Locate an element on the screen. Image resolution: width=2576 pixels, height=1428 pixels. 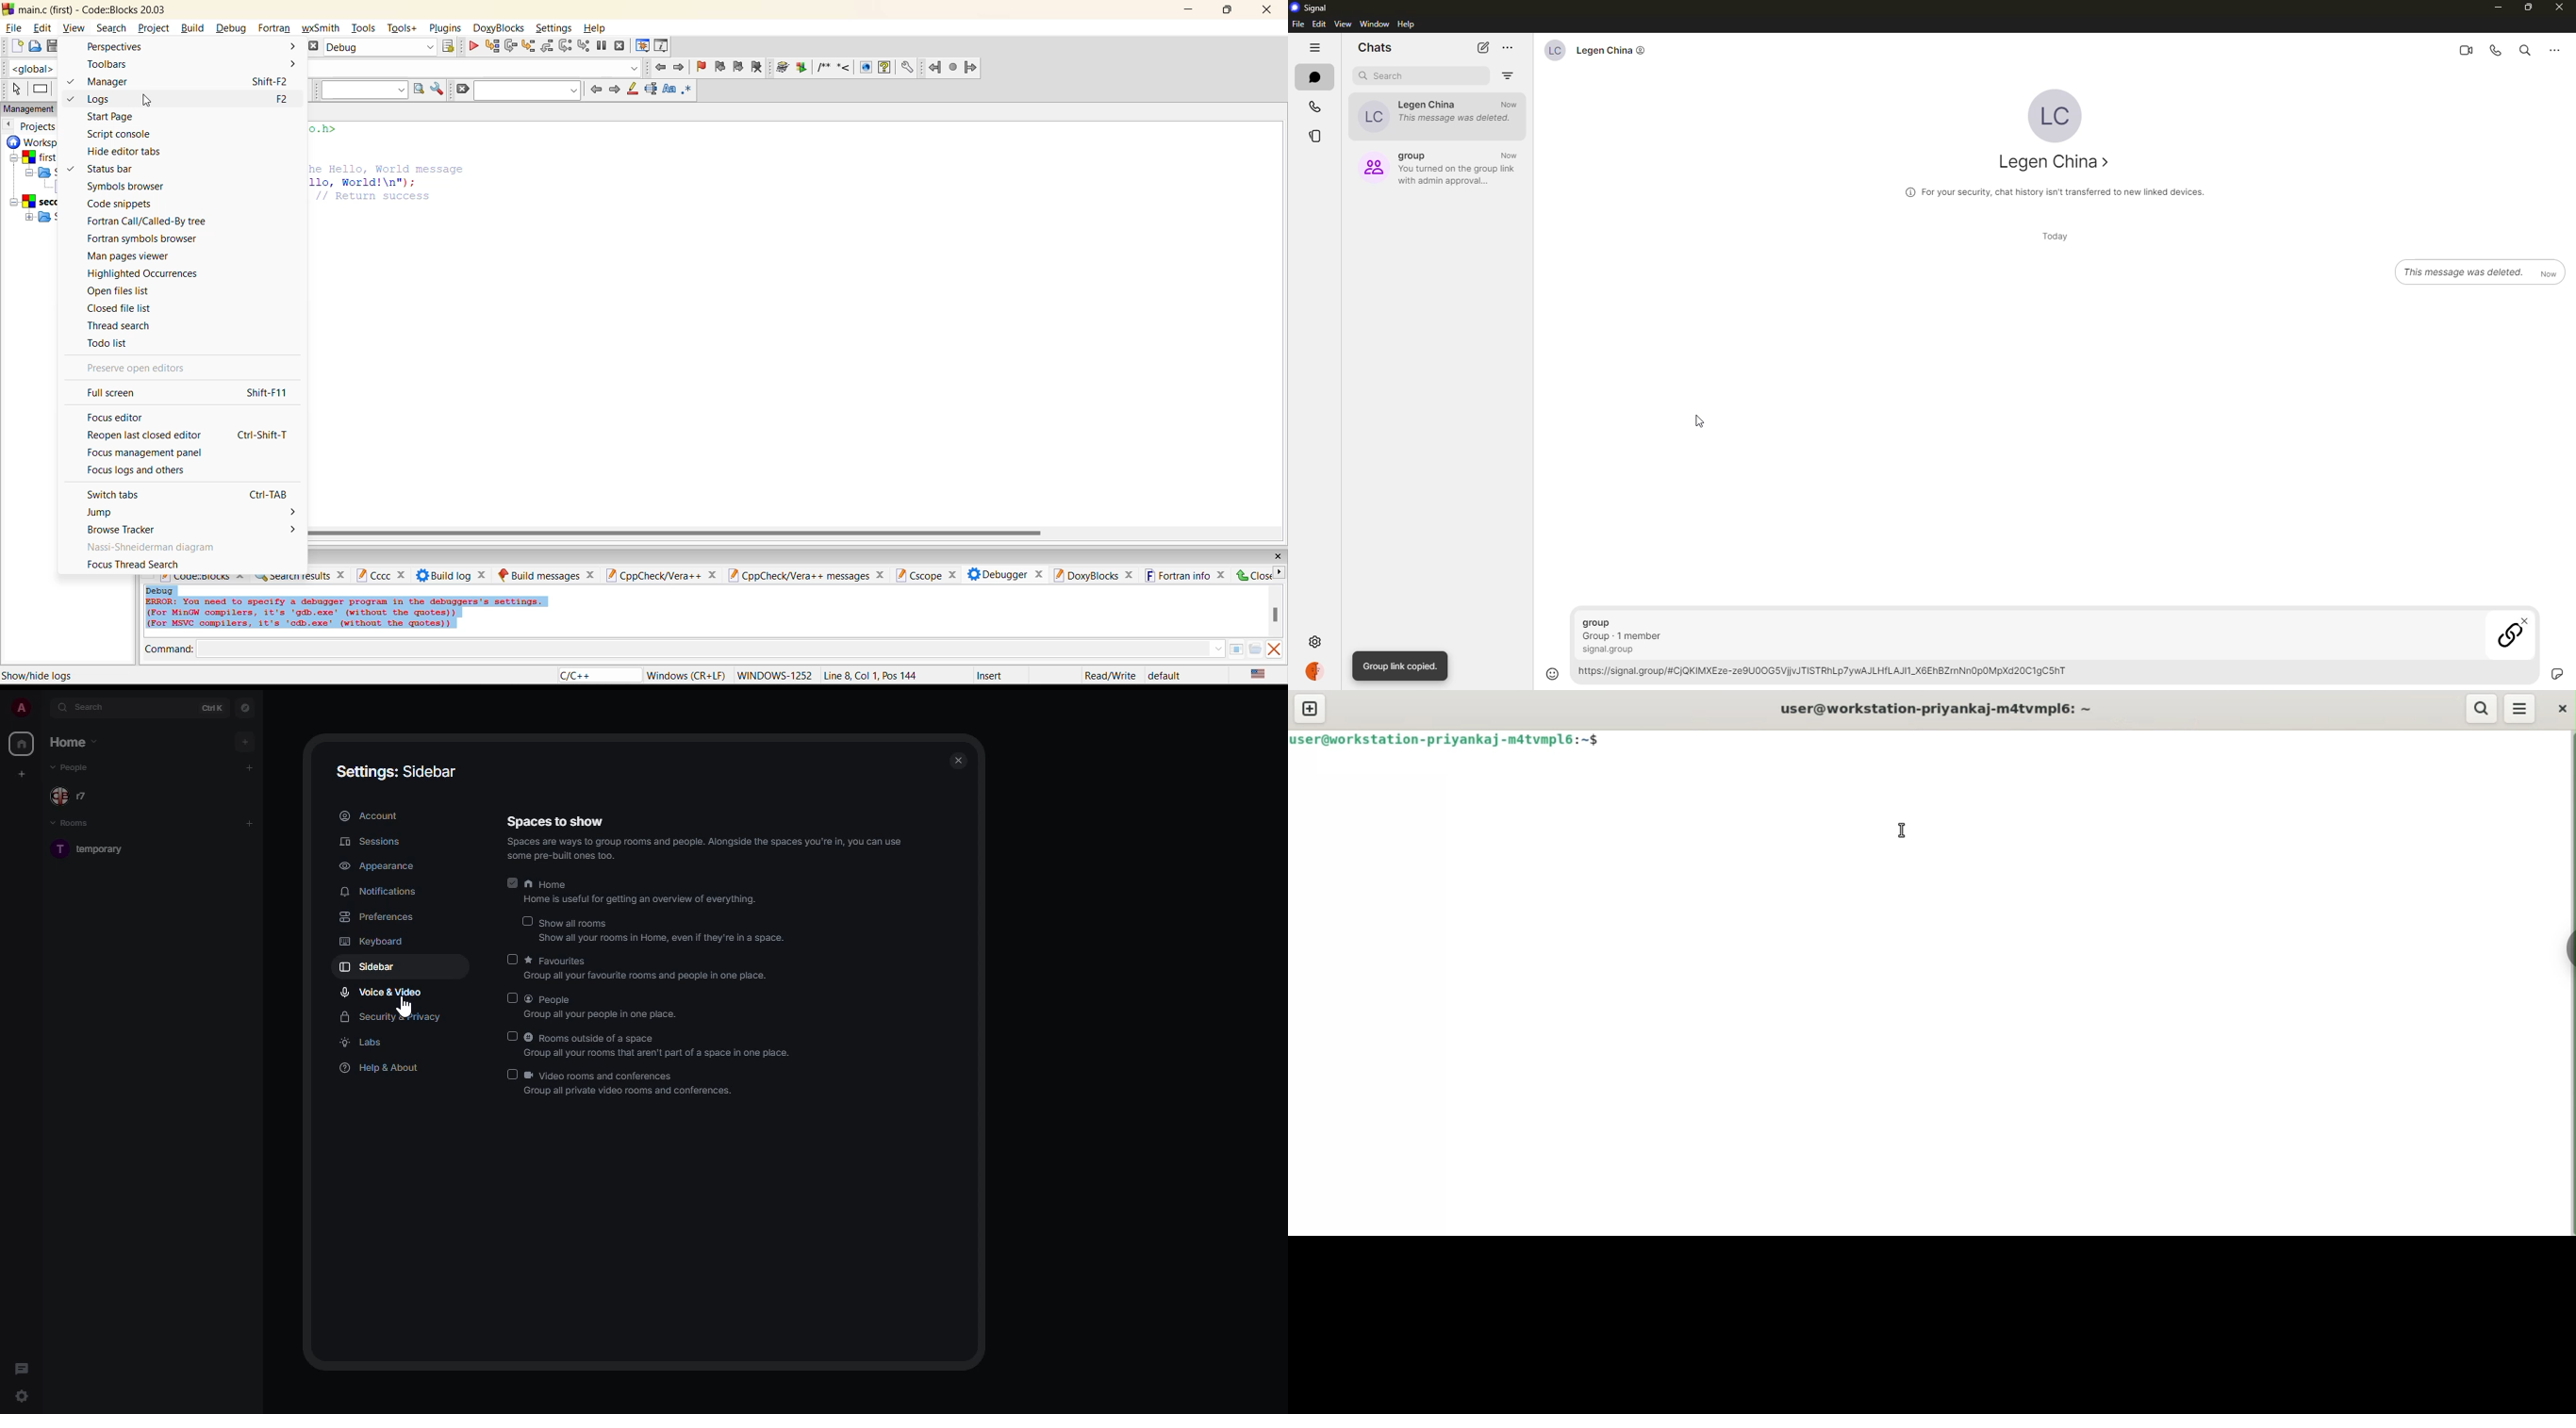
people is located at coordinates (604, 1008).